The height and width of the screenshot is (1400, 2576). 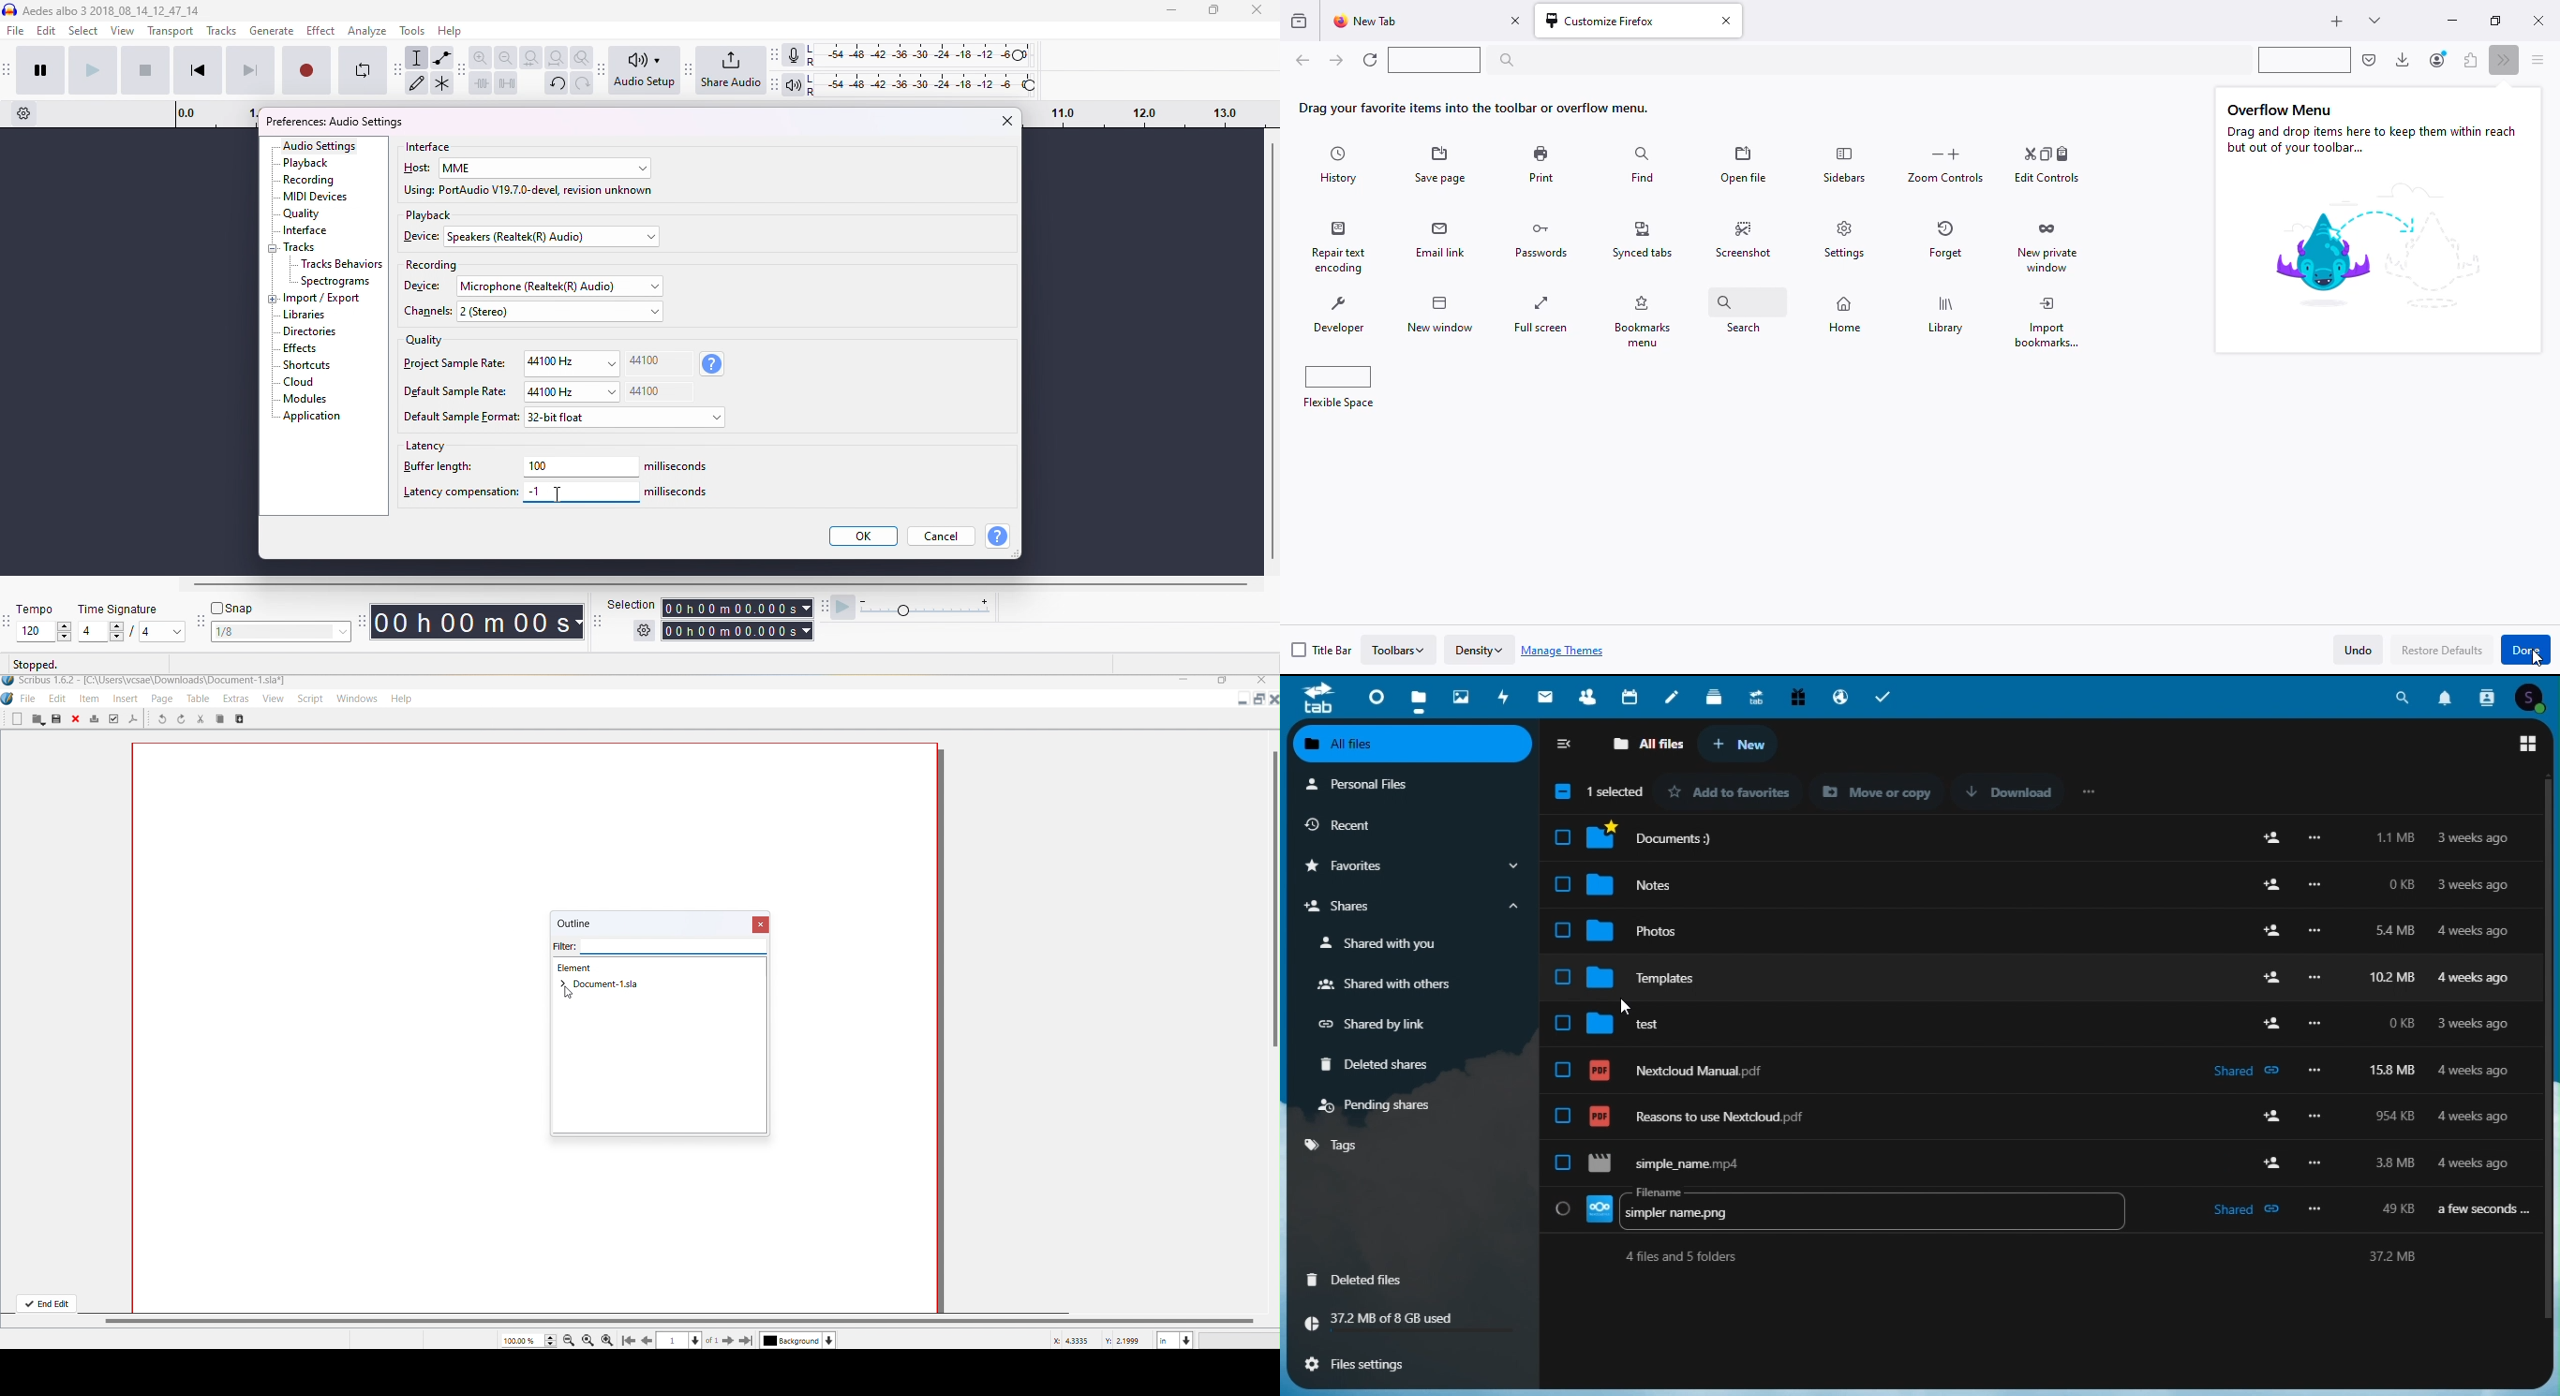 What do you see at coordinates (24, 113) in the screenshot?
I see `timeline options` at bounding box center [24, 113].